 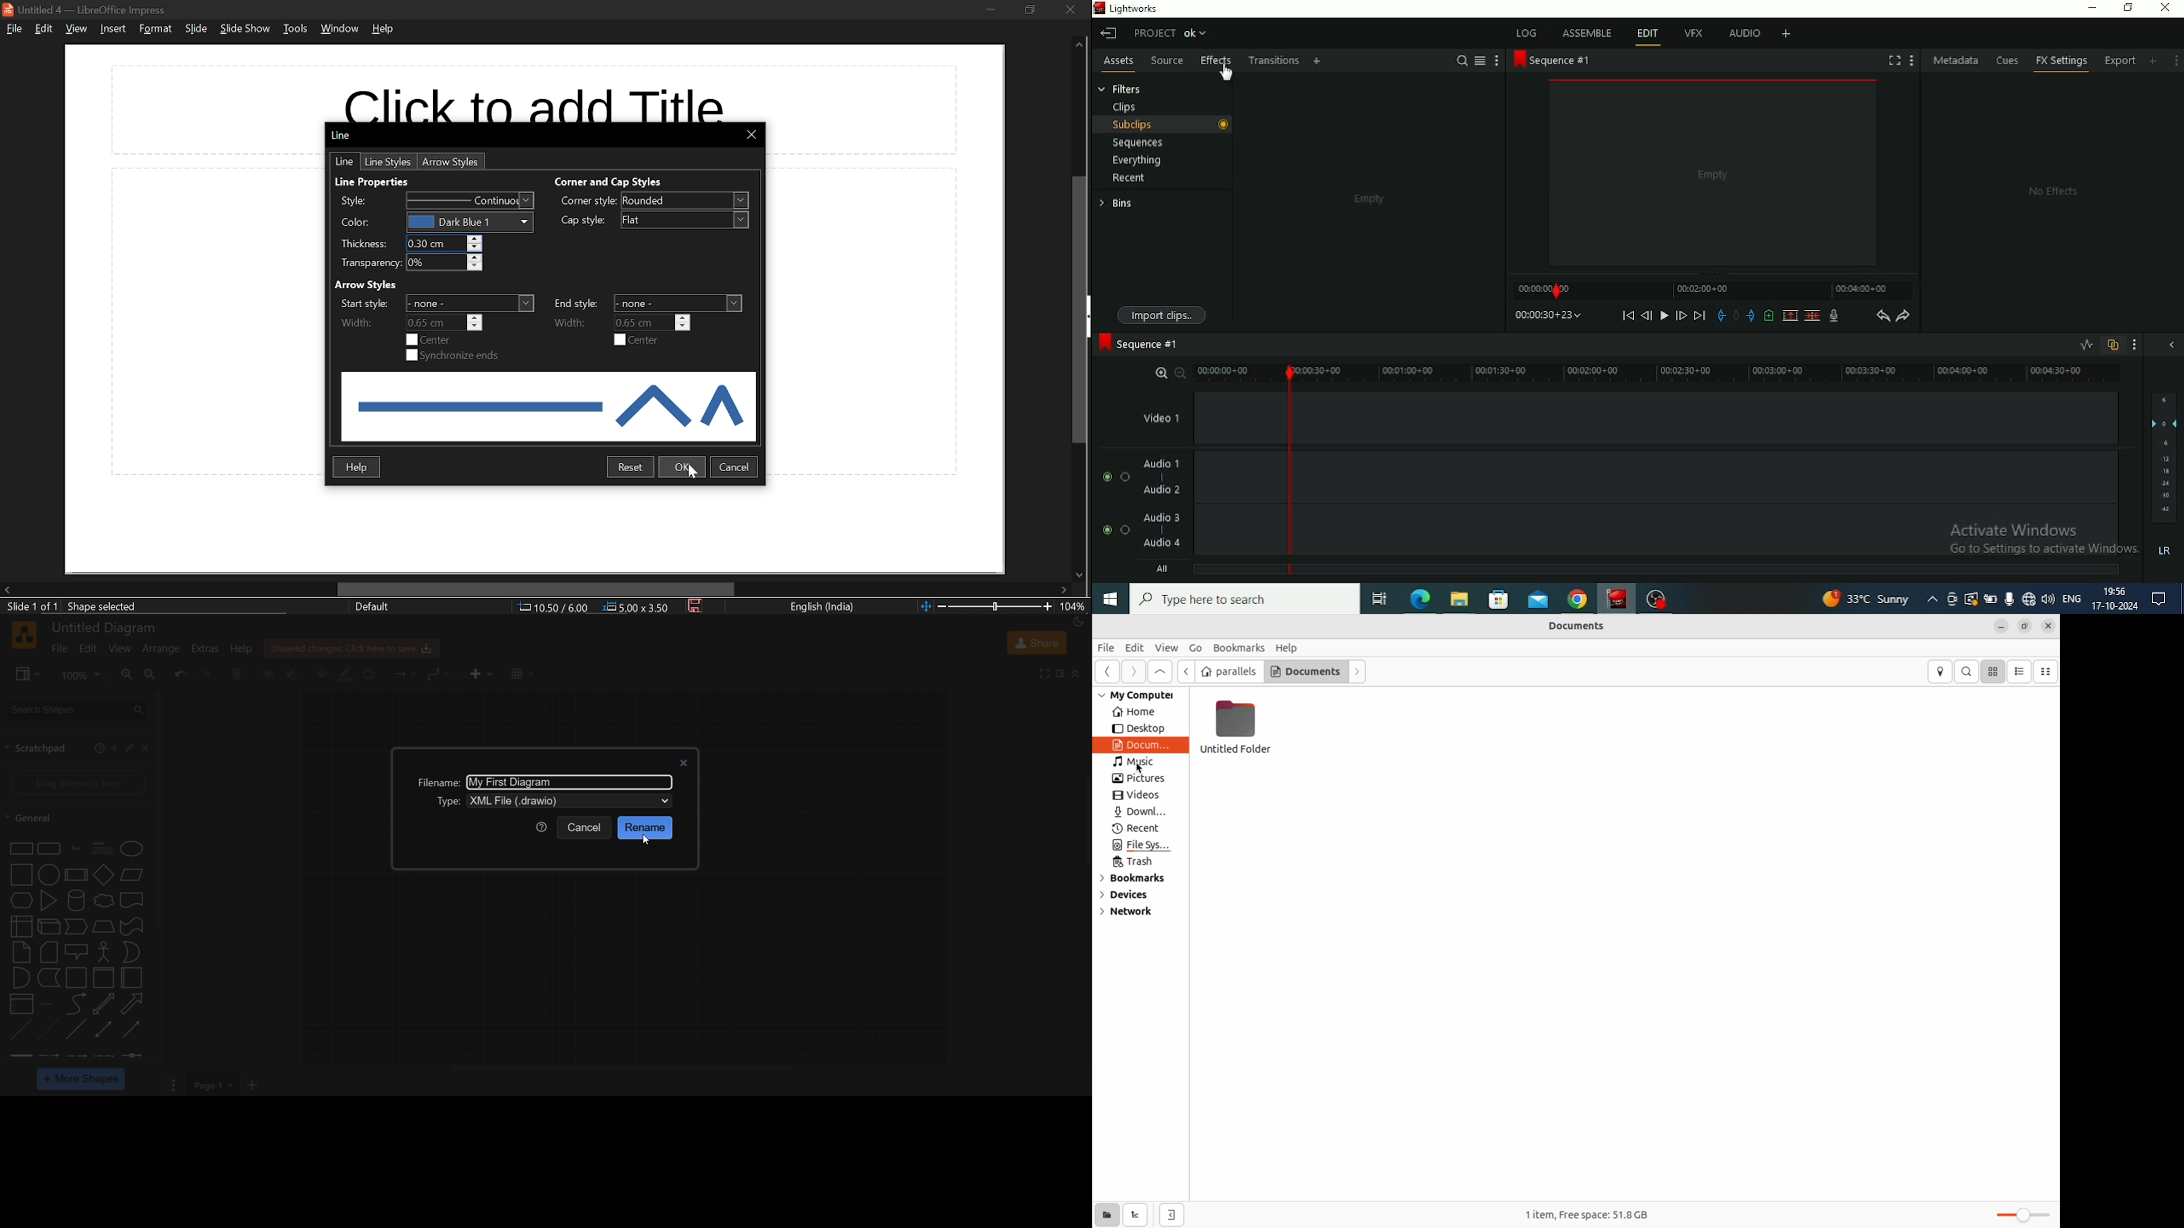 What do you see at coordinates (2029, 598) in the screenshot?
I see `internet` at bounding box center [2029, 598].